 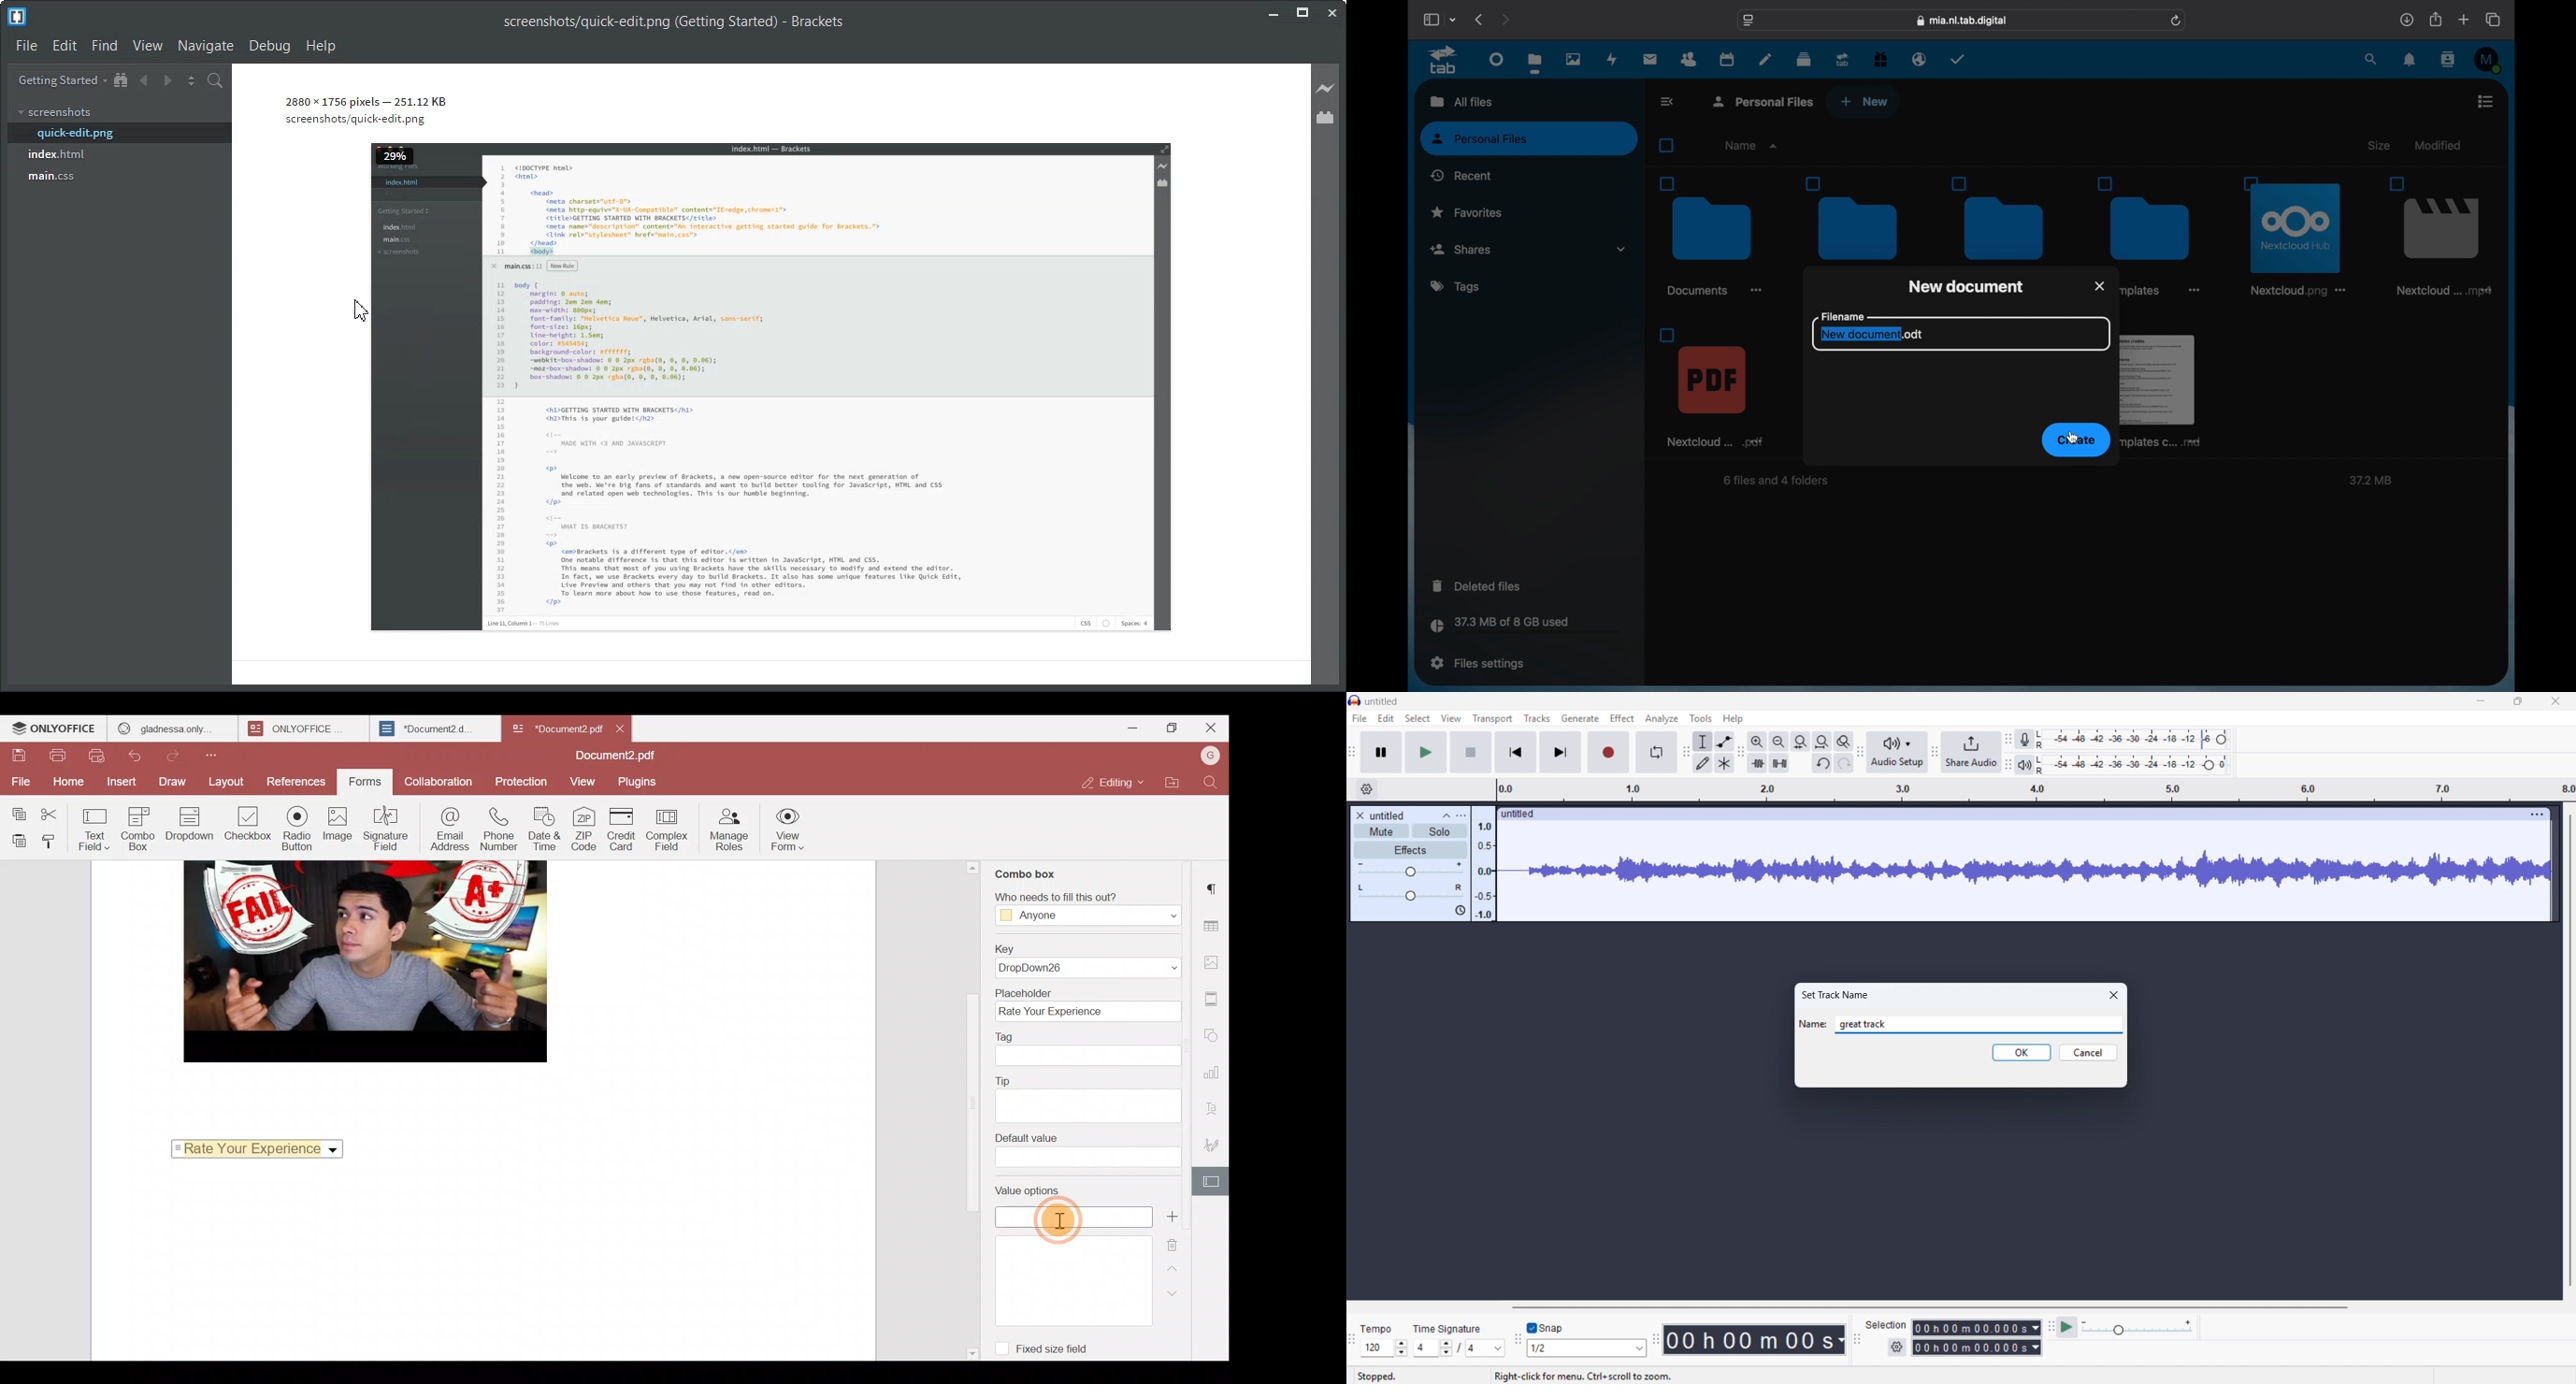 I want to click on Tracks , so click(x=1537, y=718).